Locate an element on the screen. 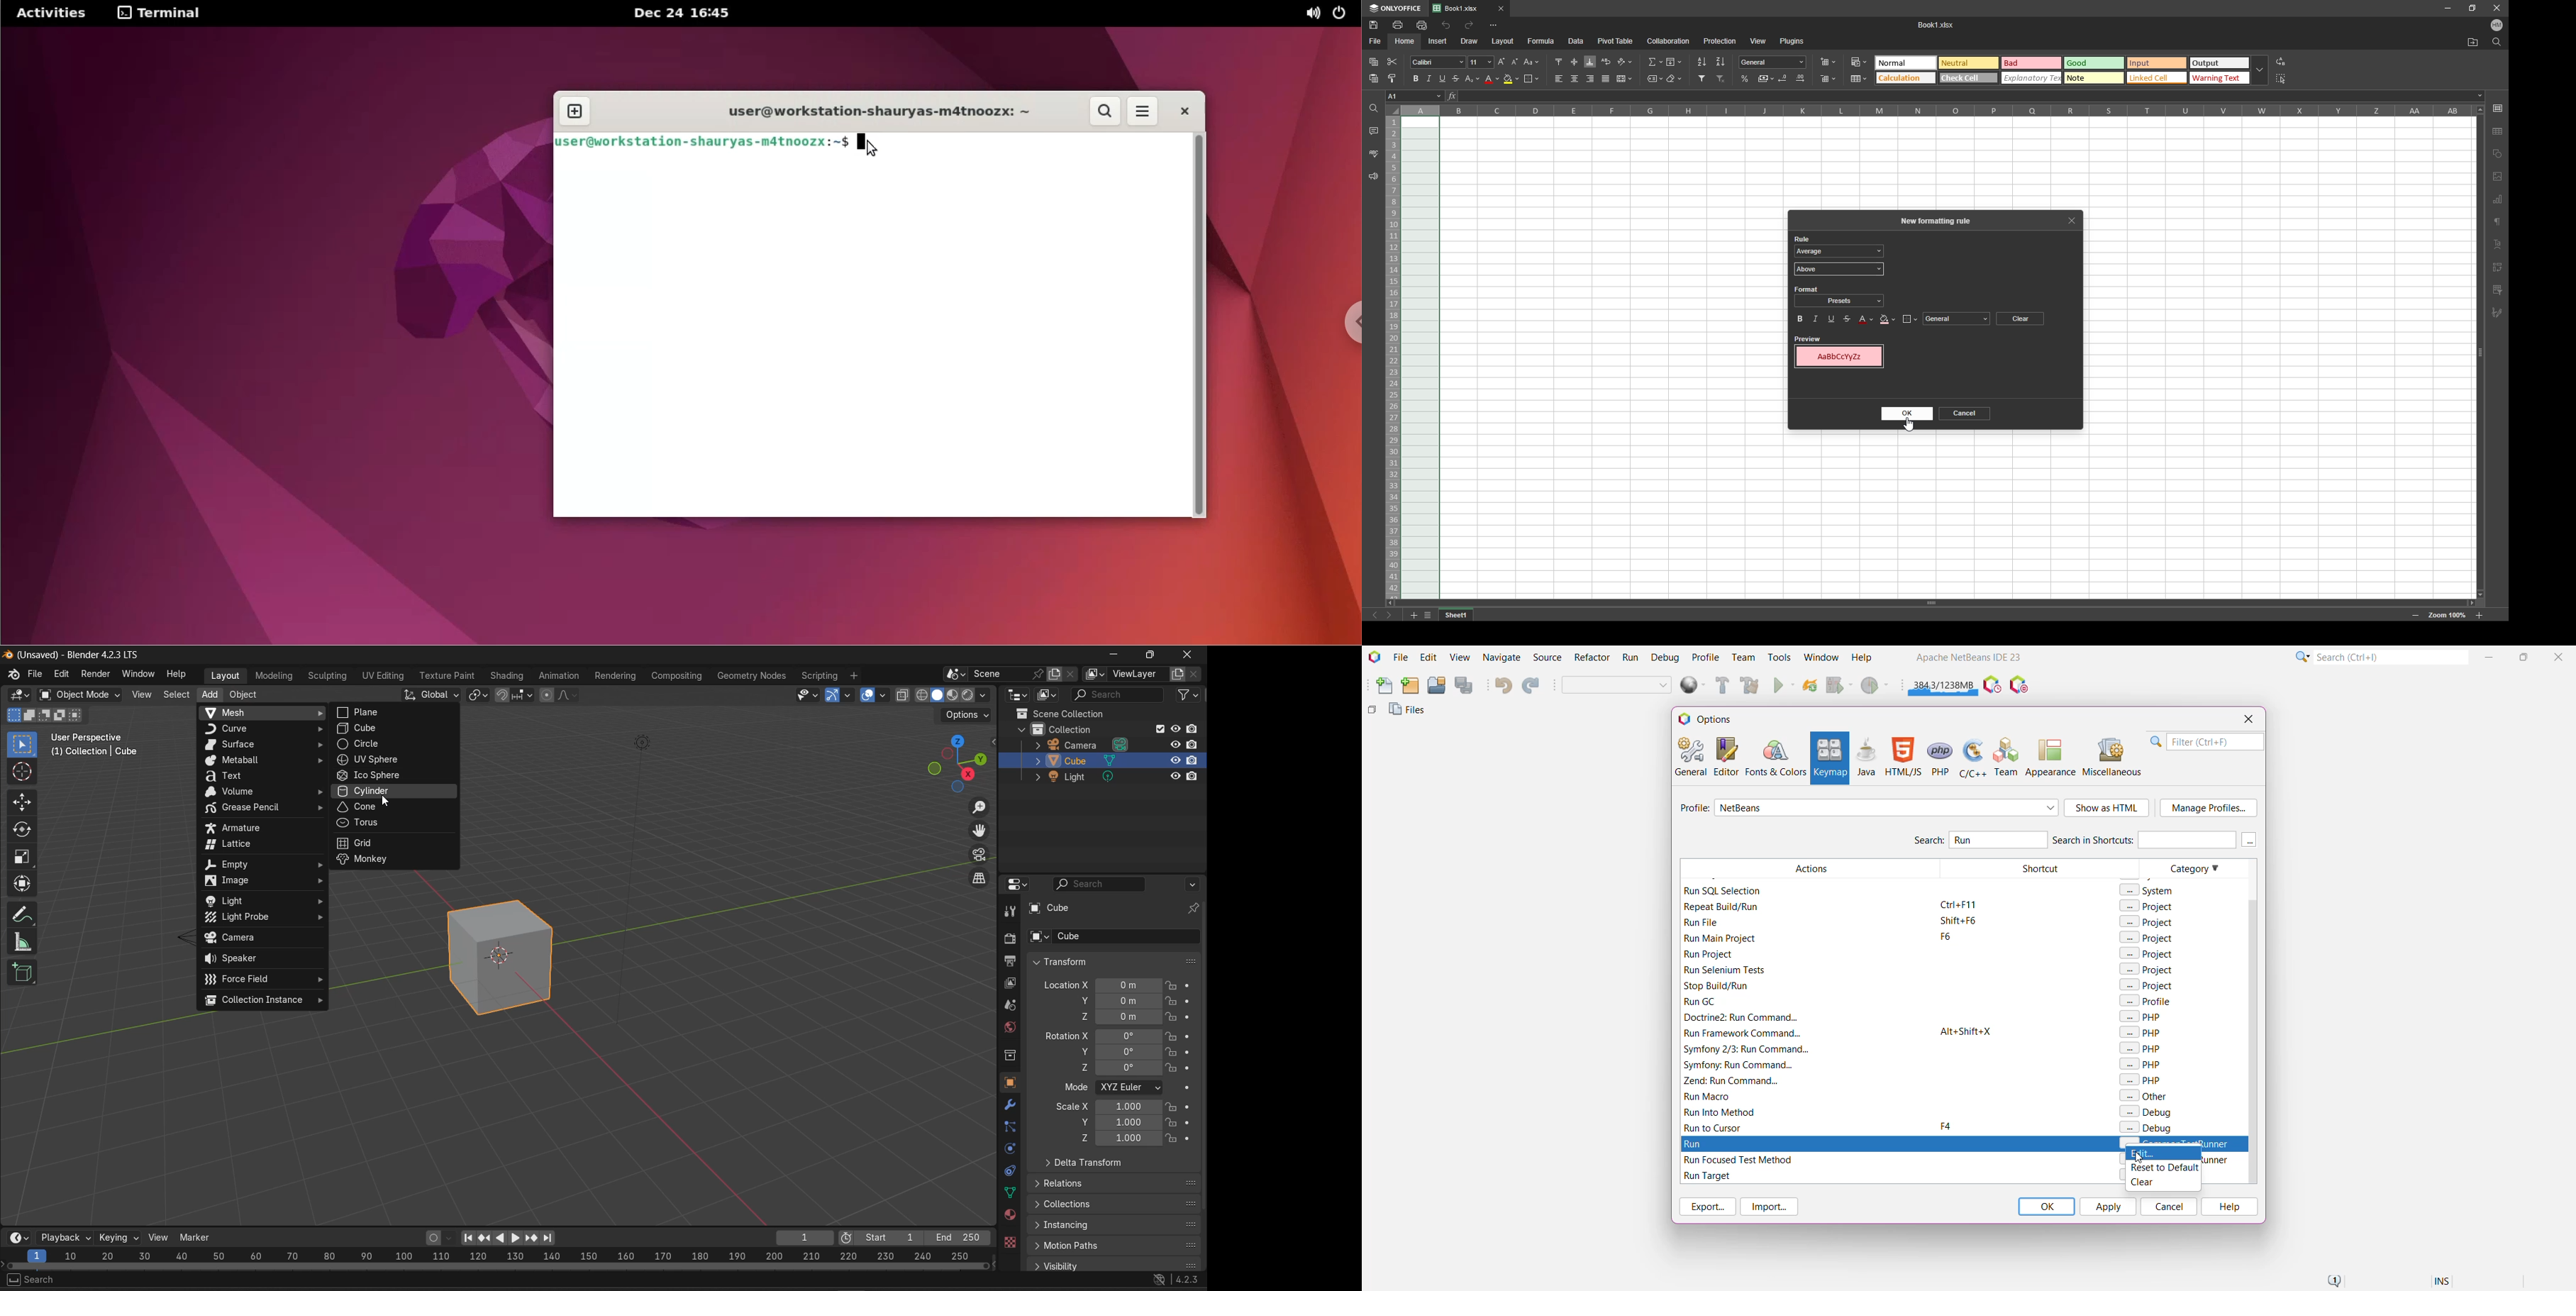 The image size is (2576, 1316). remove filter is located at coordinates (1722, 78).